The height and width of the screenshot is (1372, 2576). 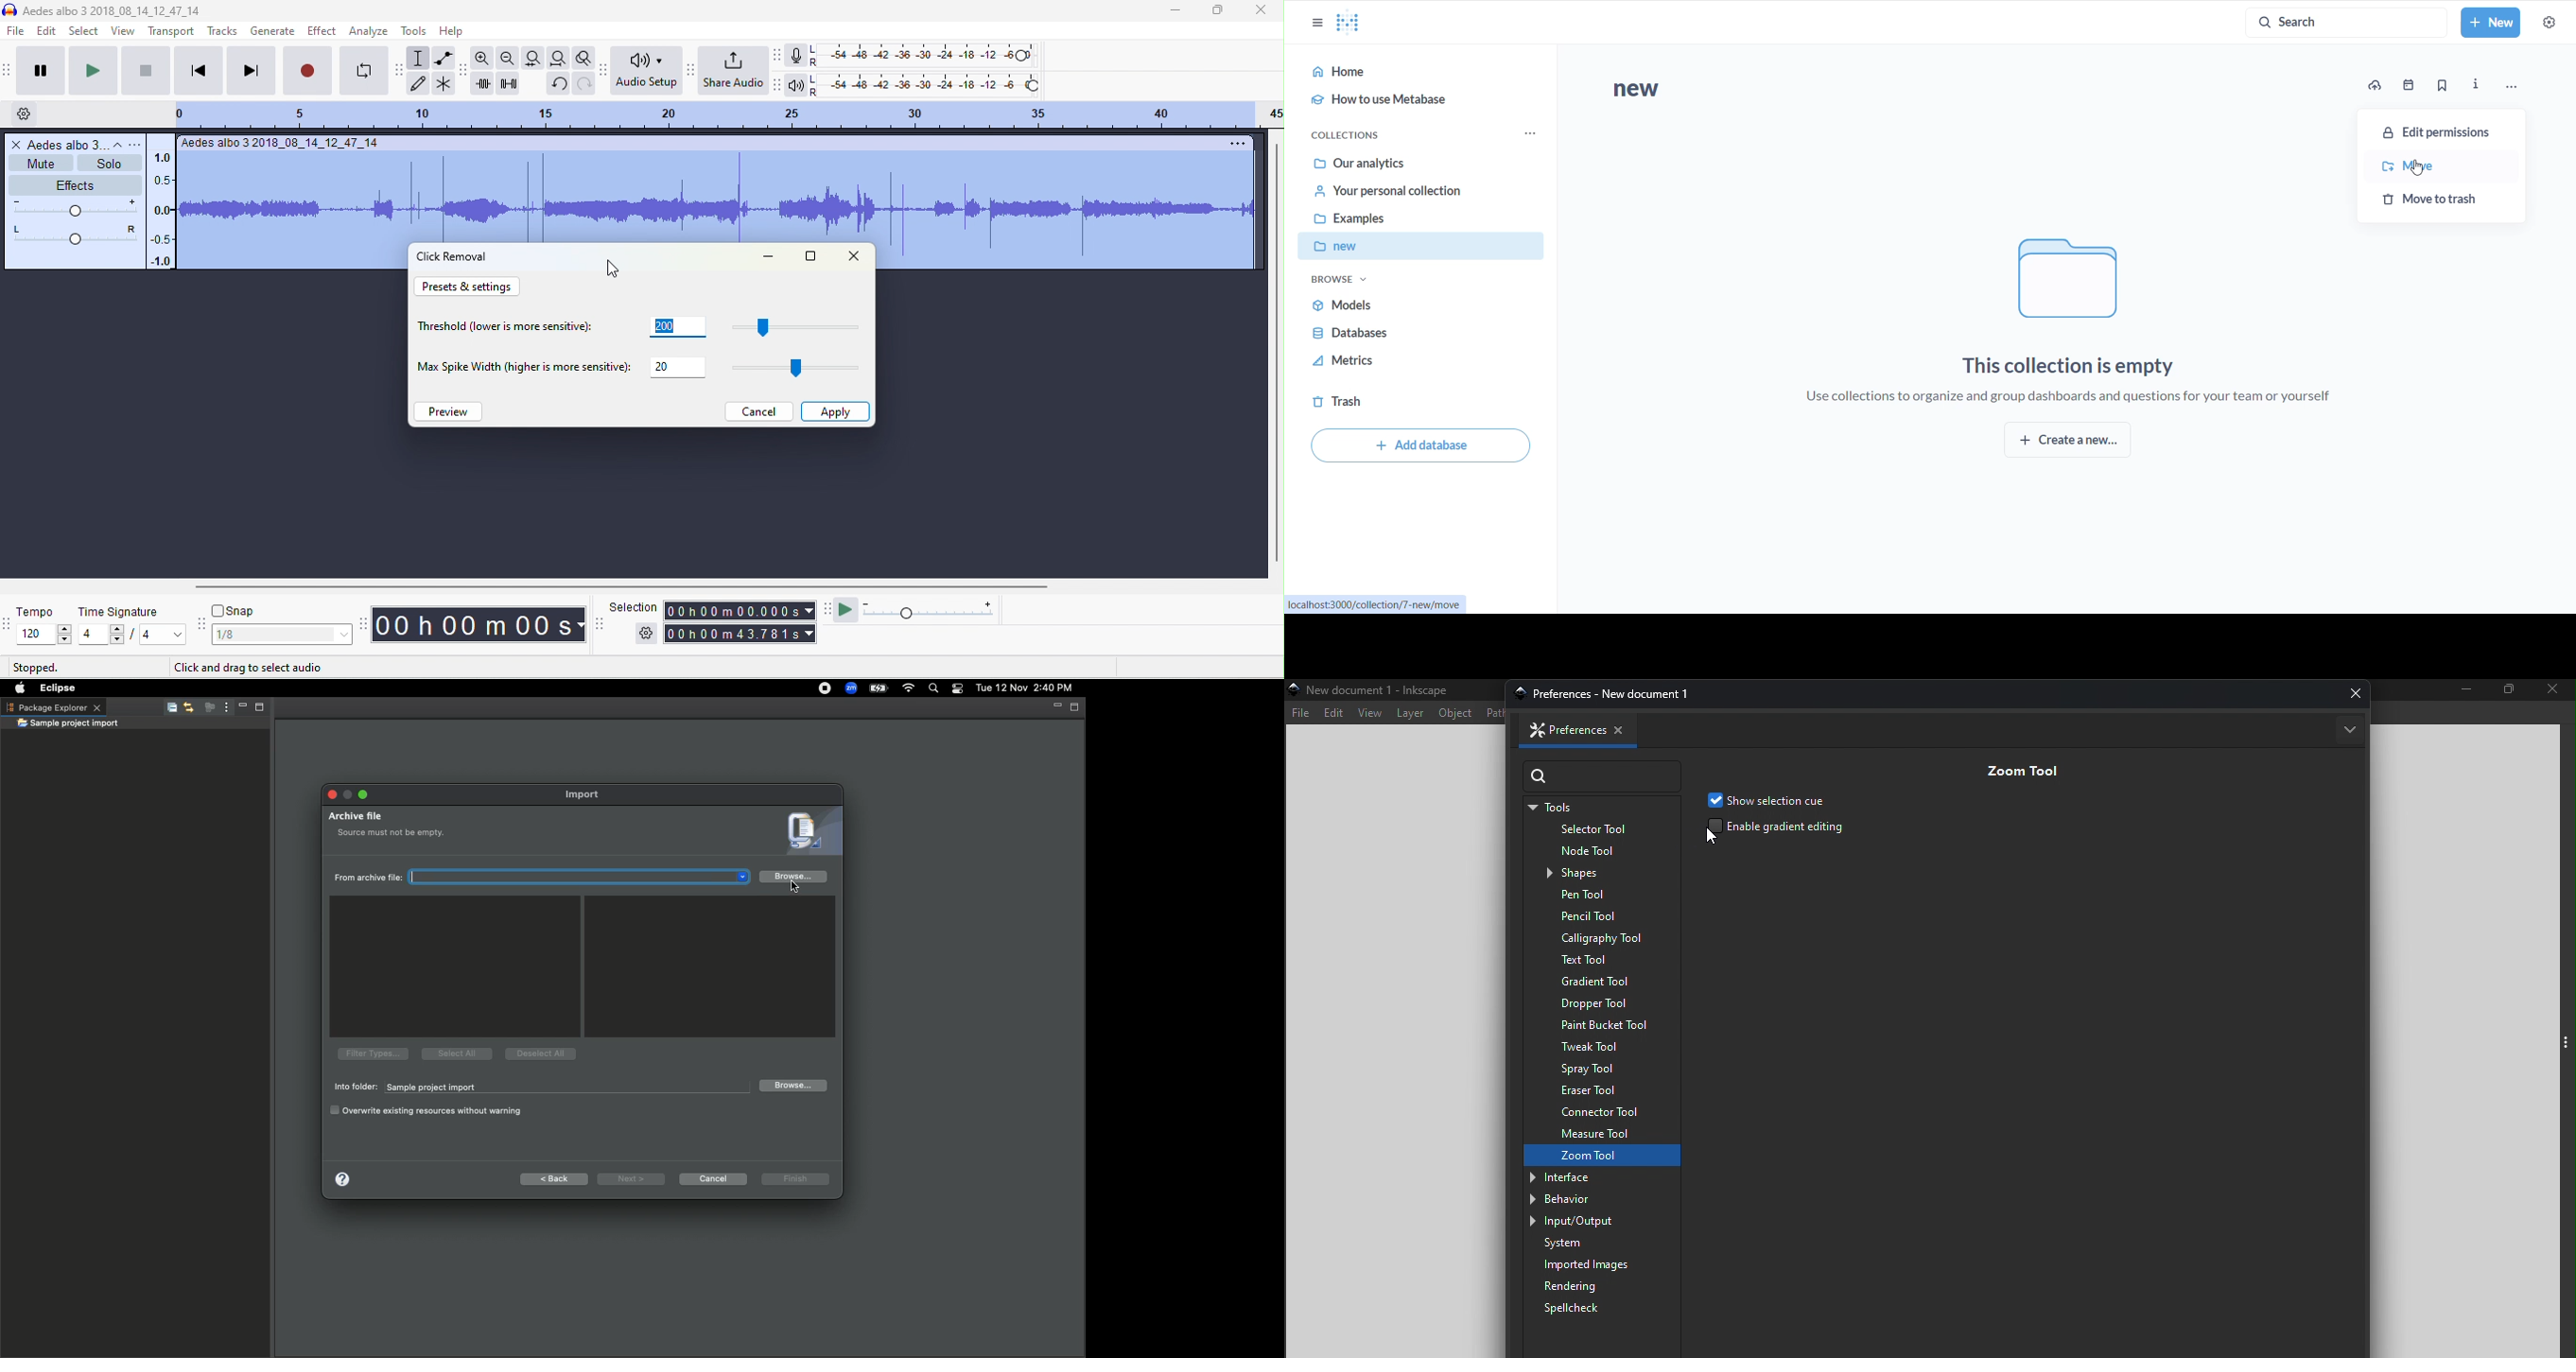 What do you see at coordinates (38, 165) in the screenshot?
I see `mute` at bounding box center [38, 165].